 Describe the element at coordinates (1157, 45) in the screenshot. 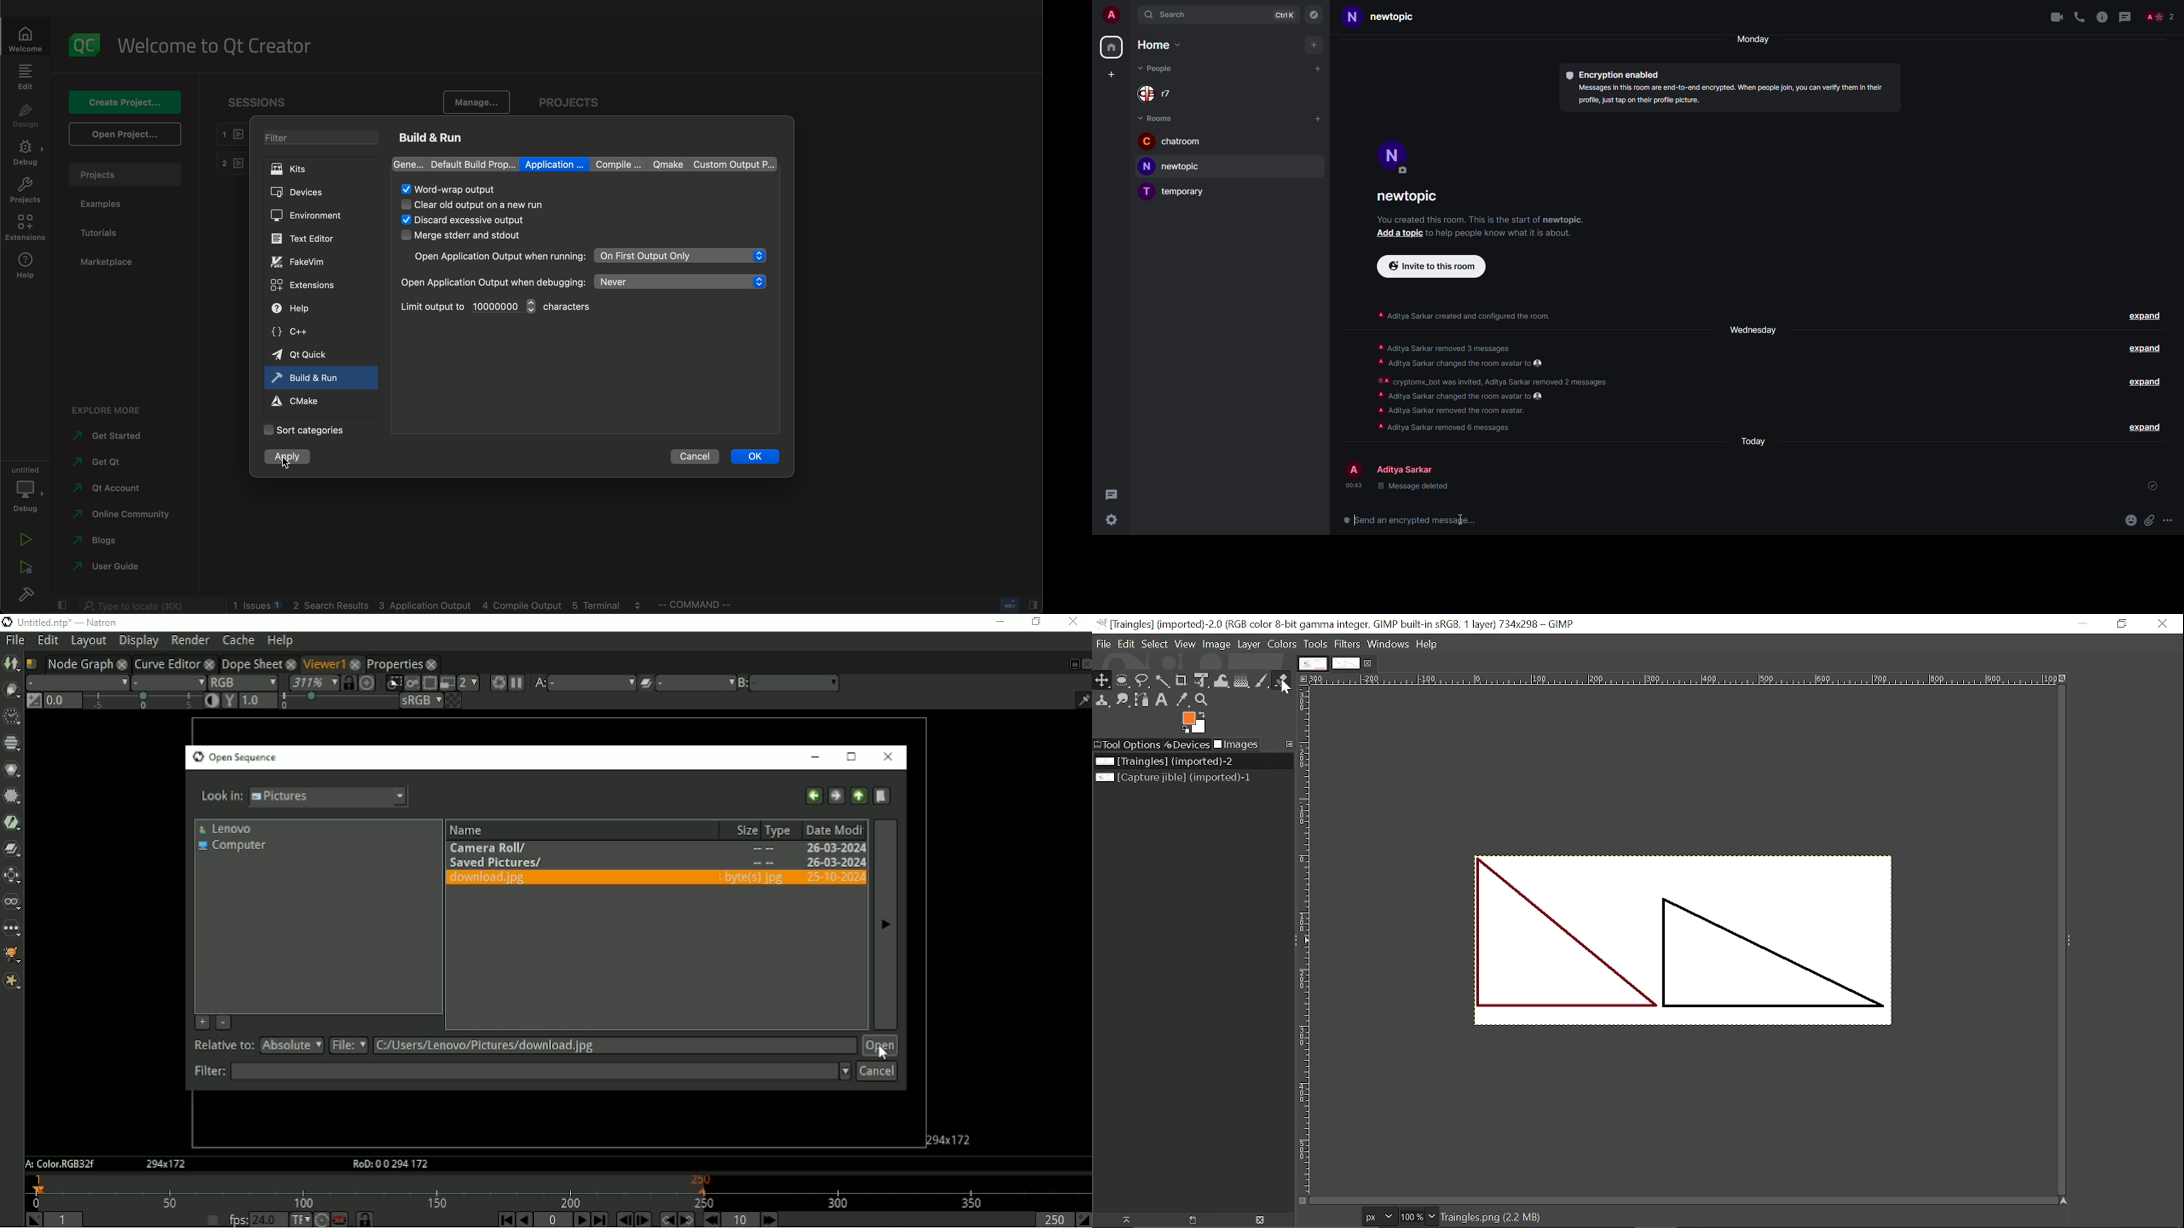

I see `home` at that location.